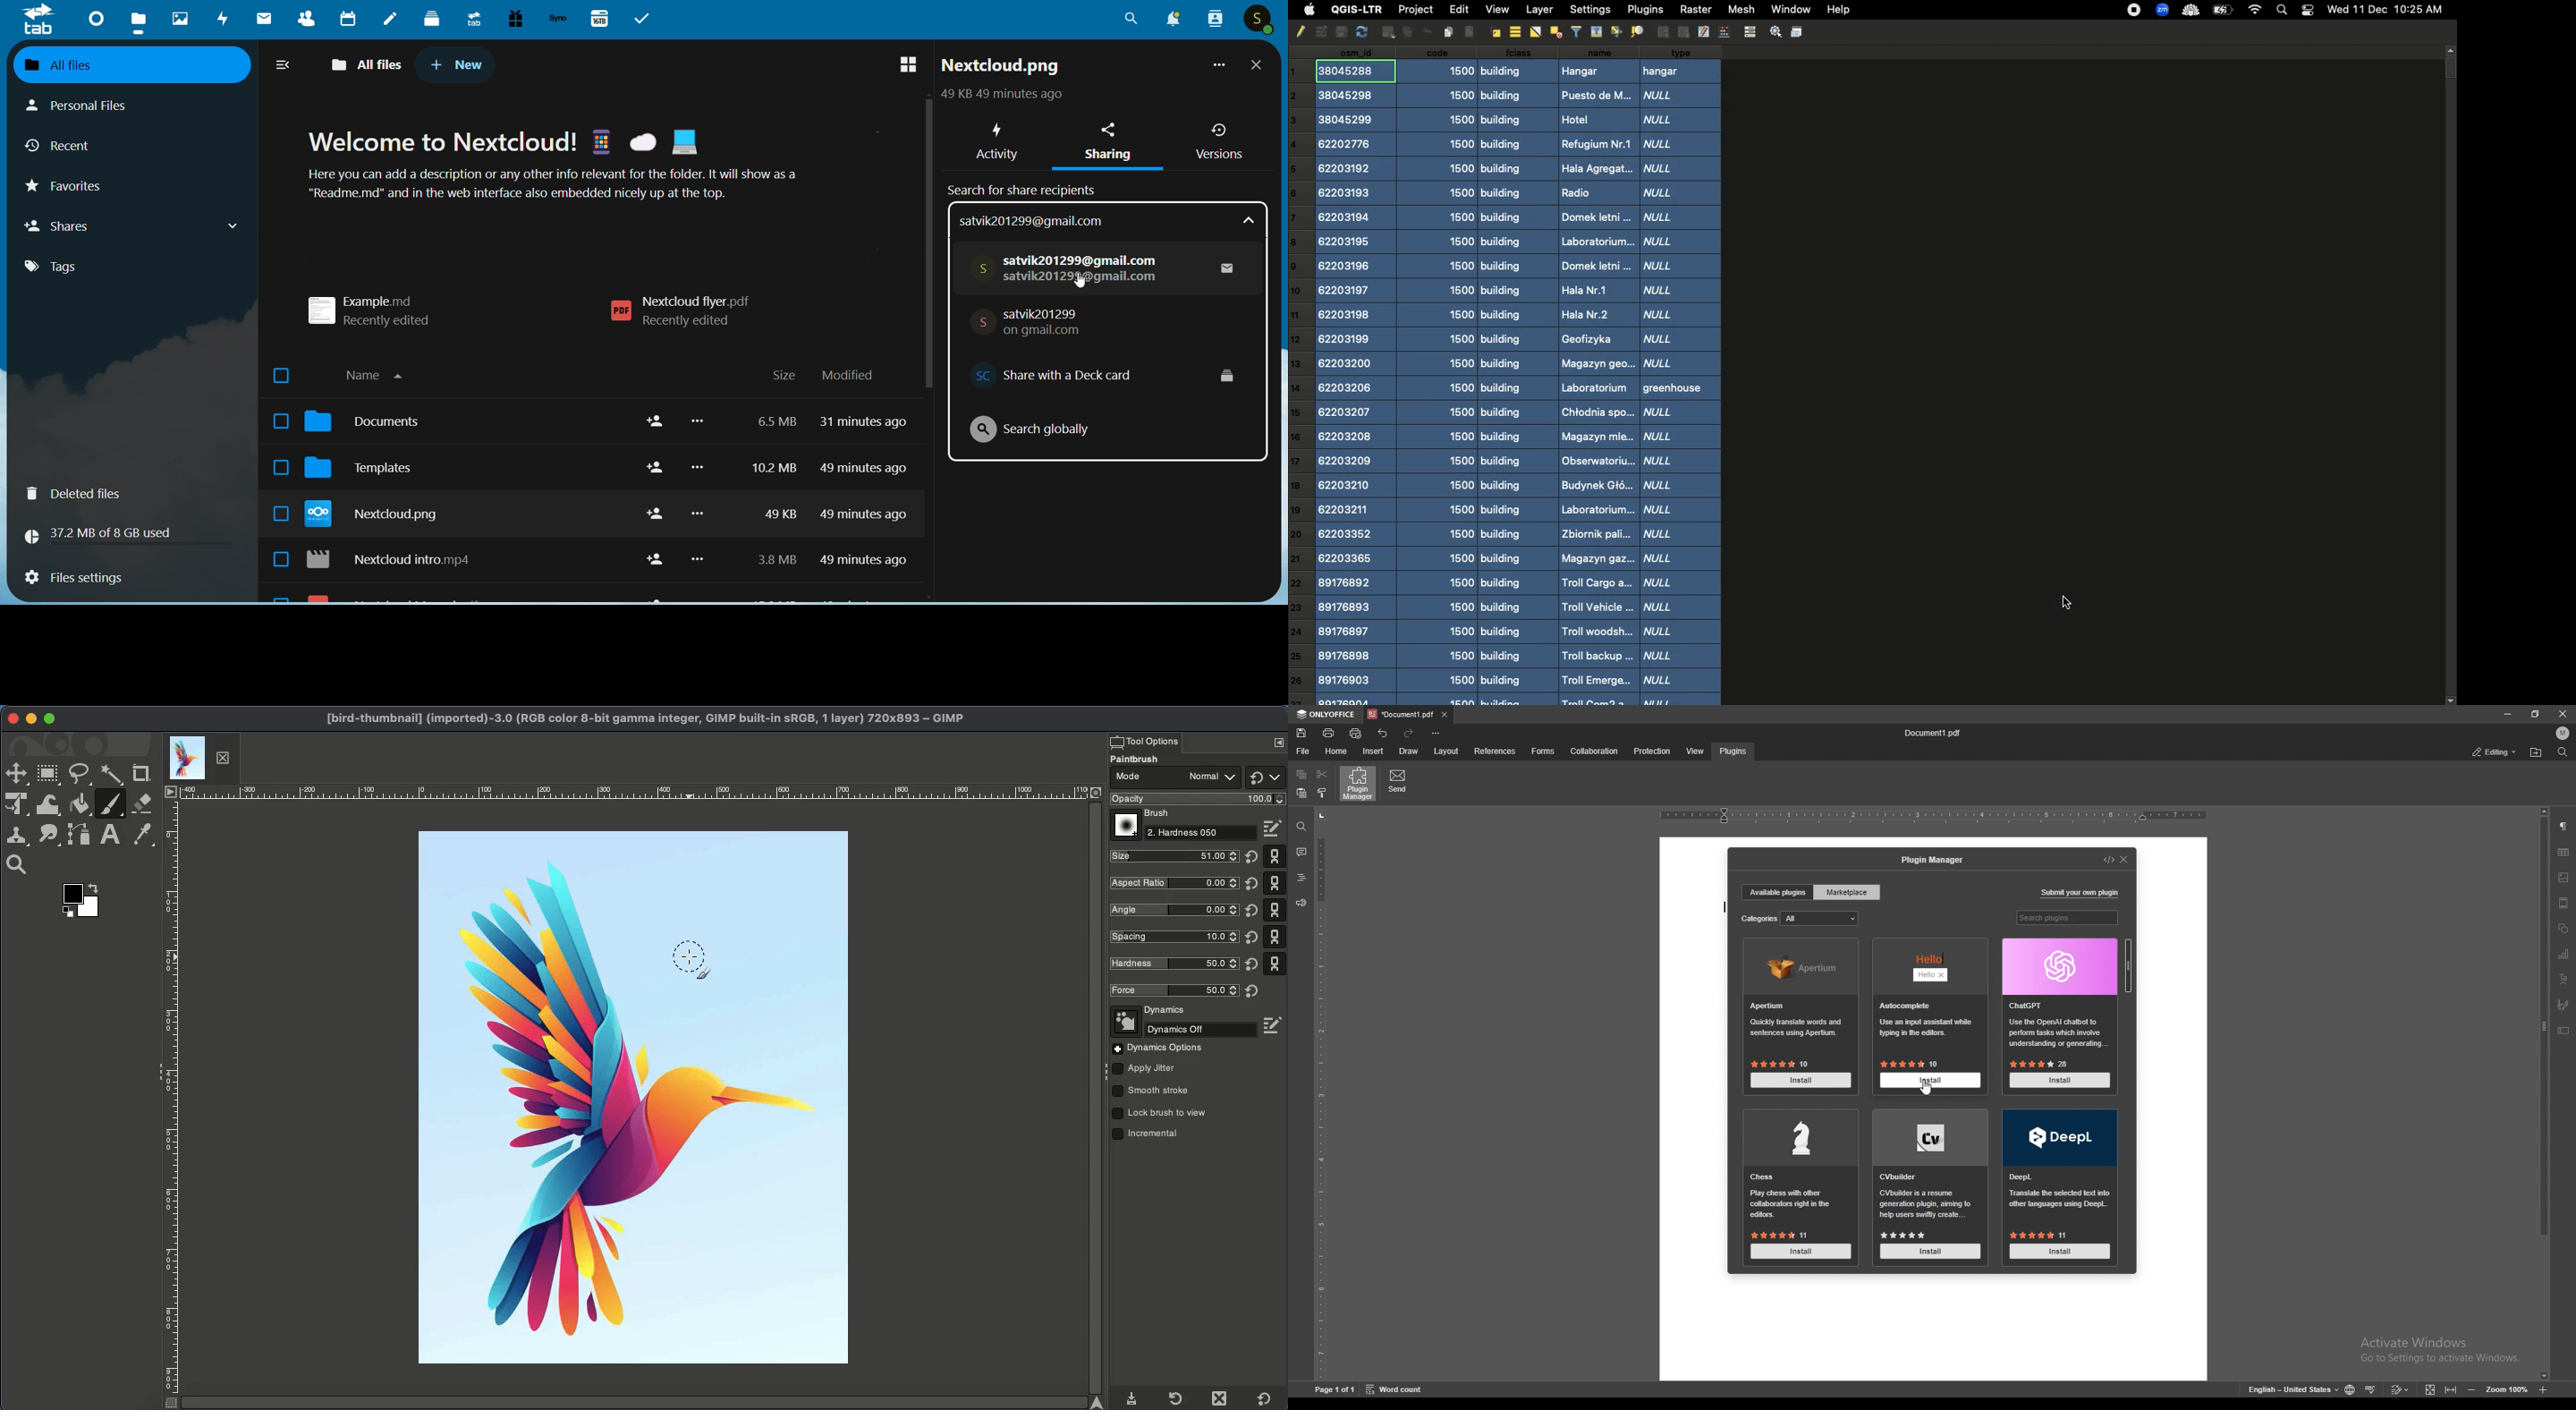 The width and height of the screenshot is (2576, 1428). Describe the element at coordinates (1400, 716) in the screenshot. I see `tab` at that location.